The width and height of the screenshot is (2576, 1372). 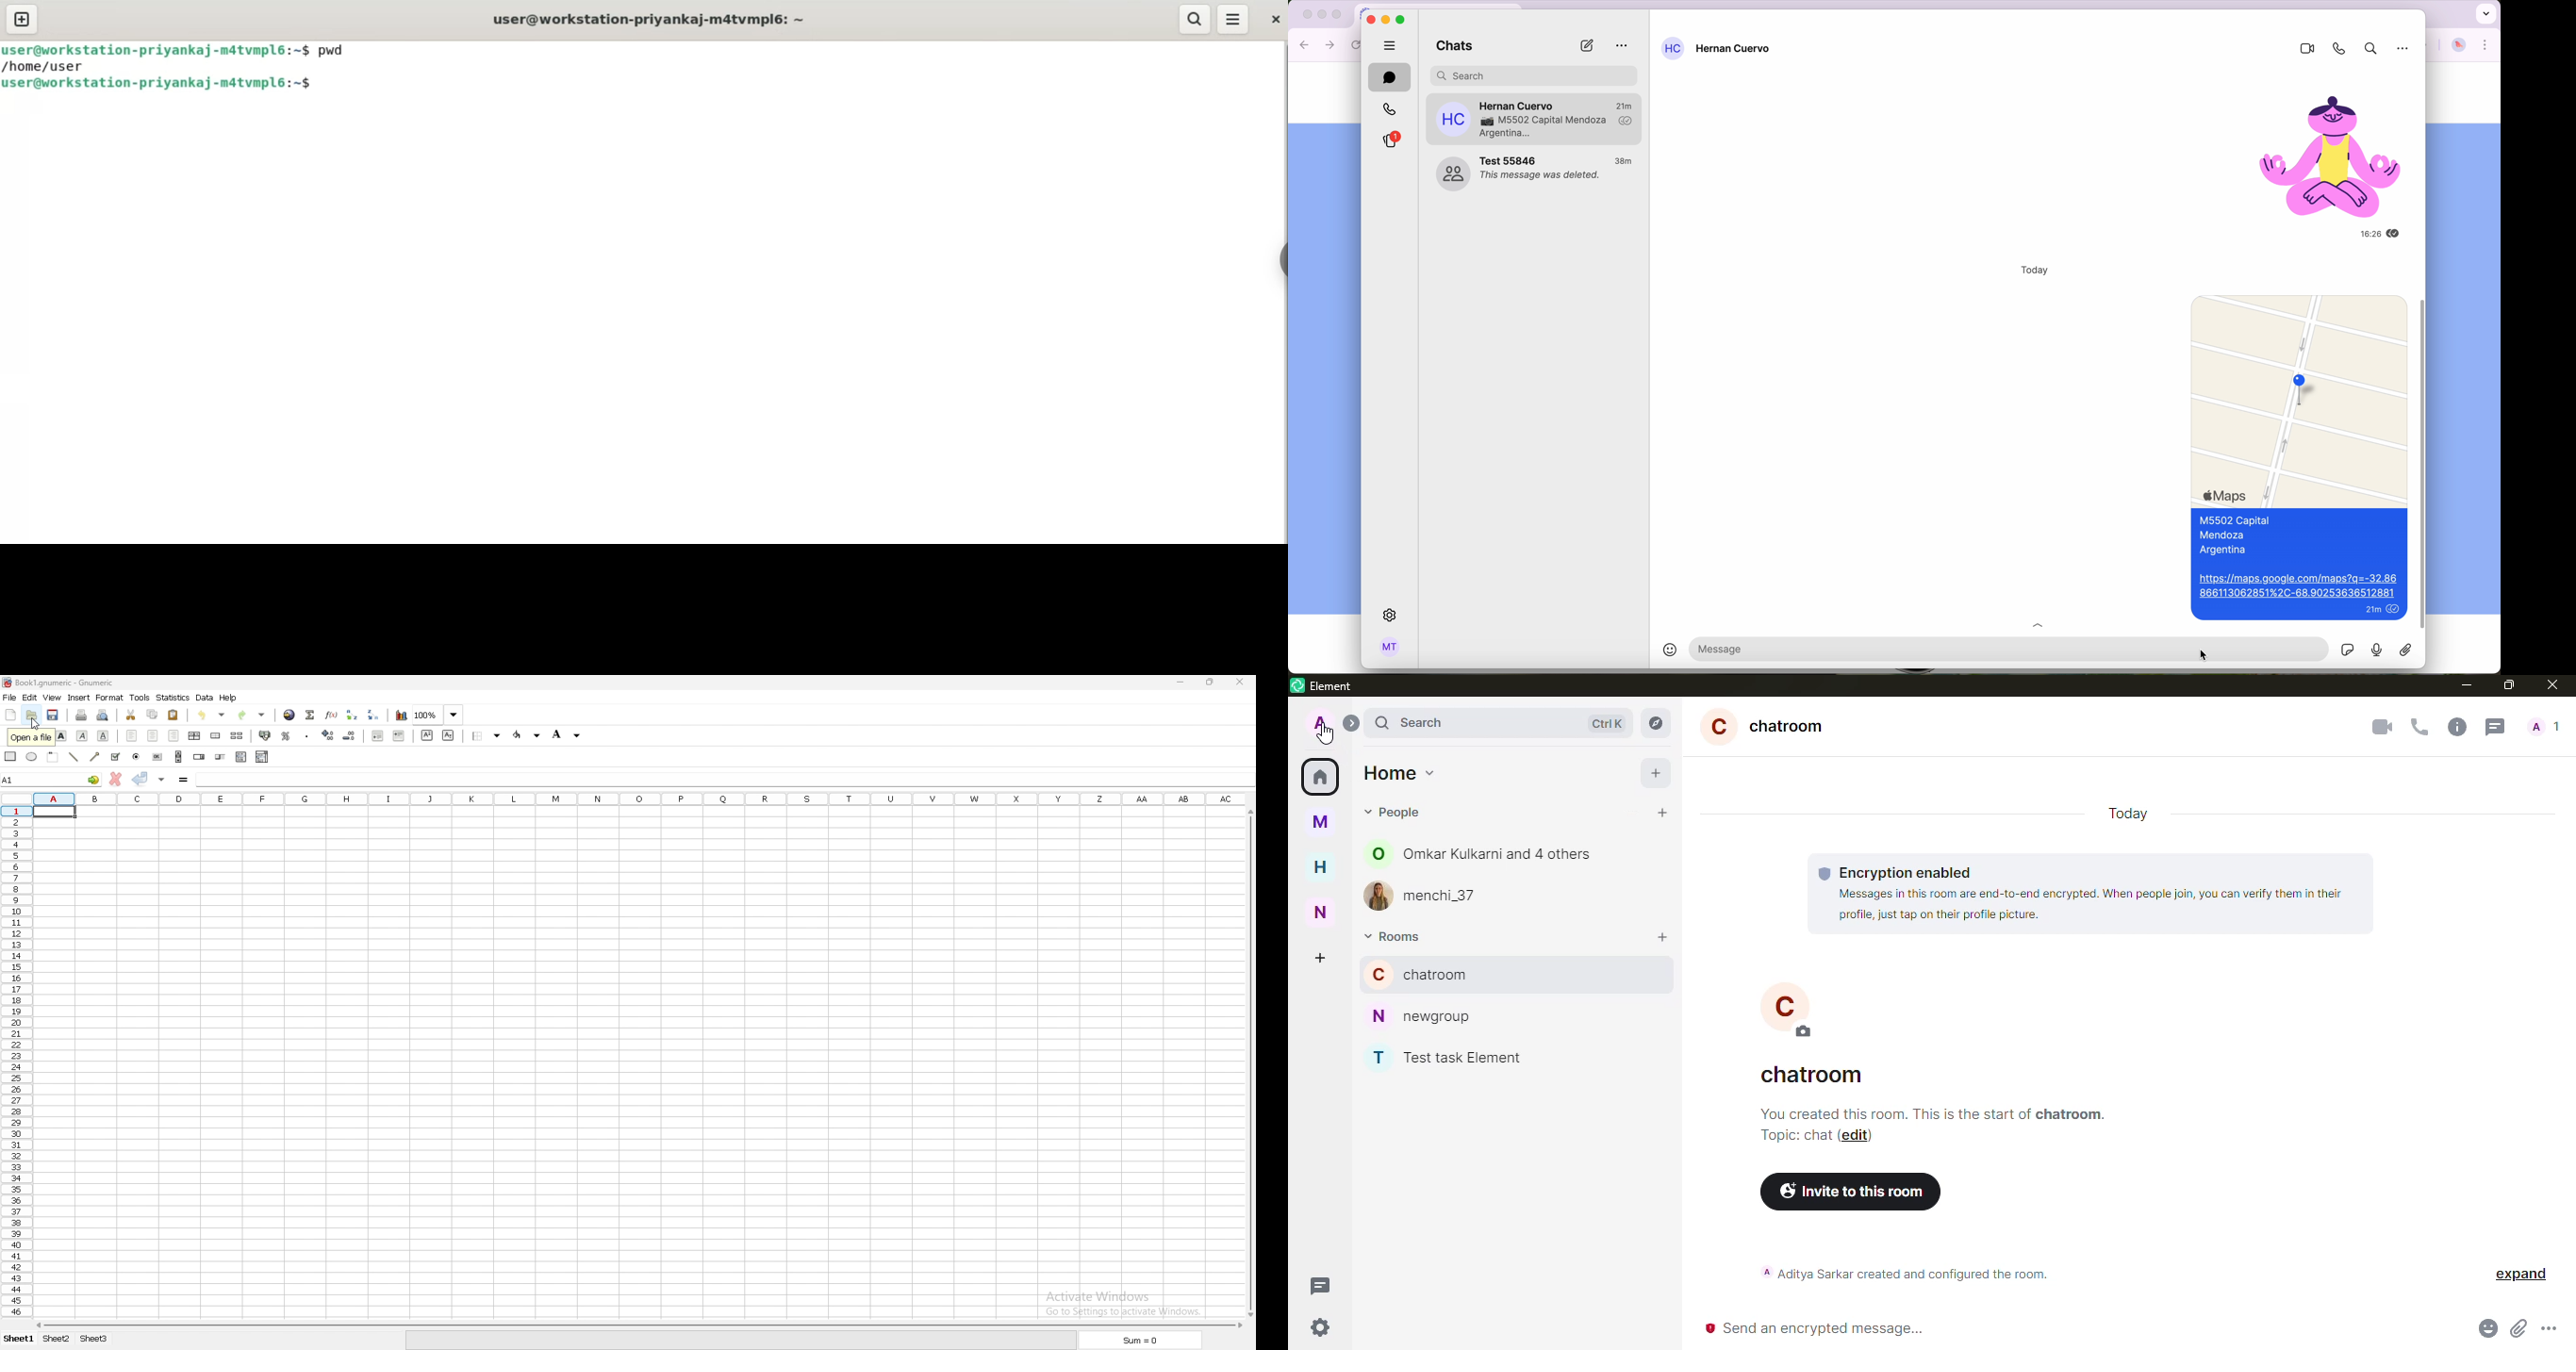 I want to click on search, so click(x=2369, y=50).